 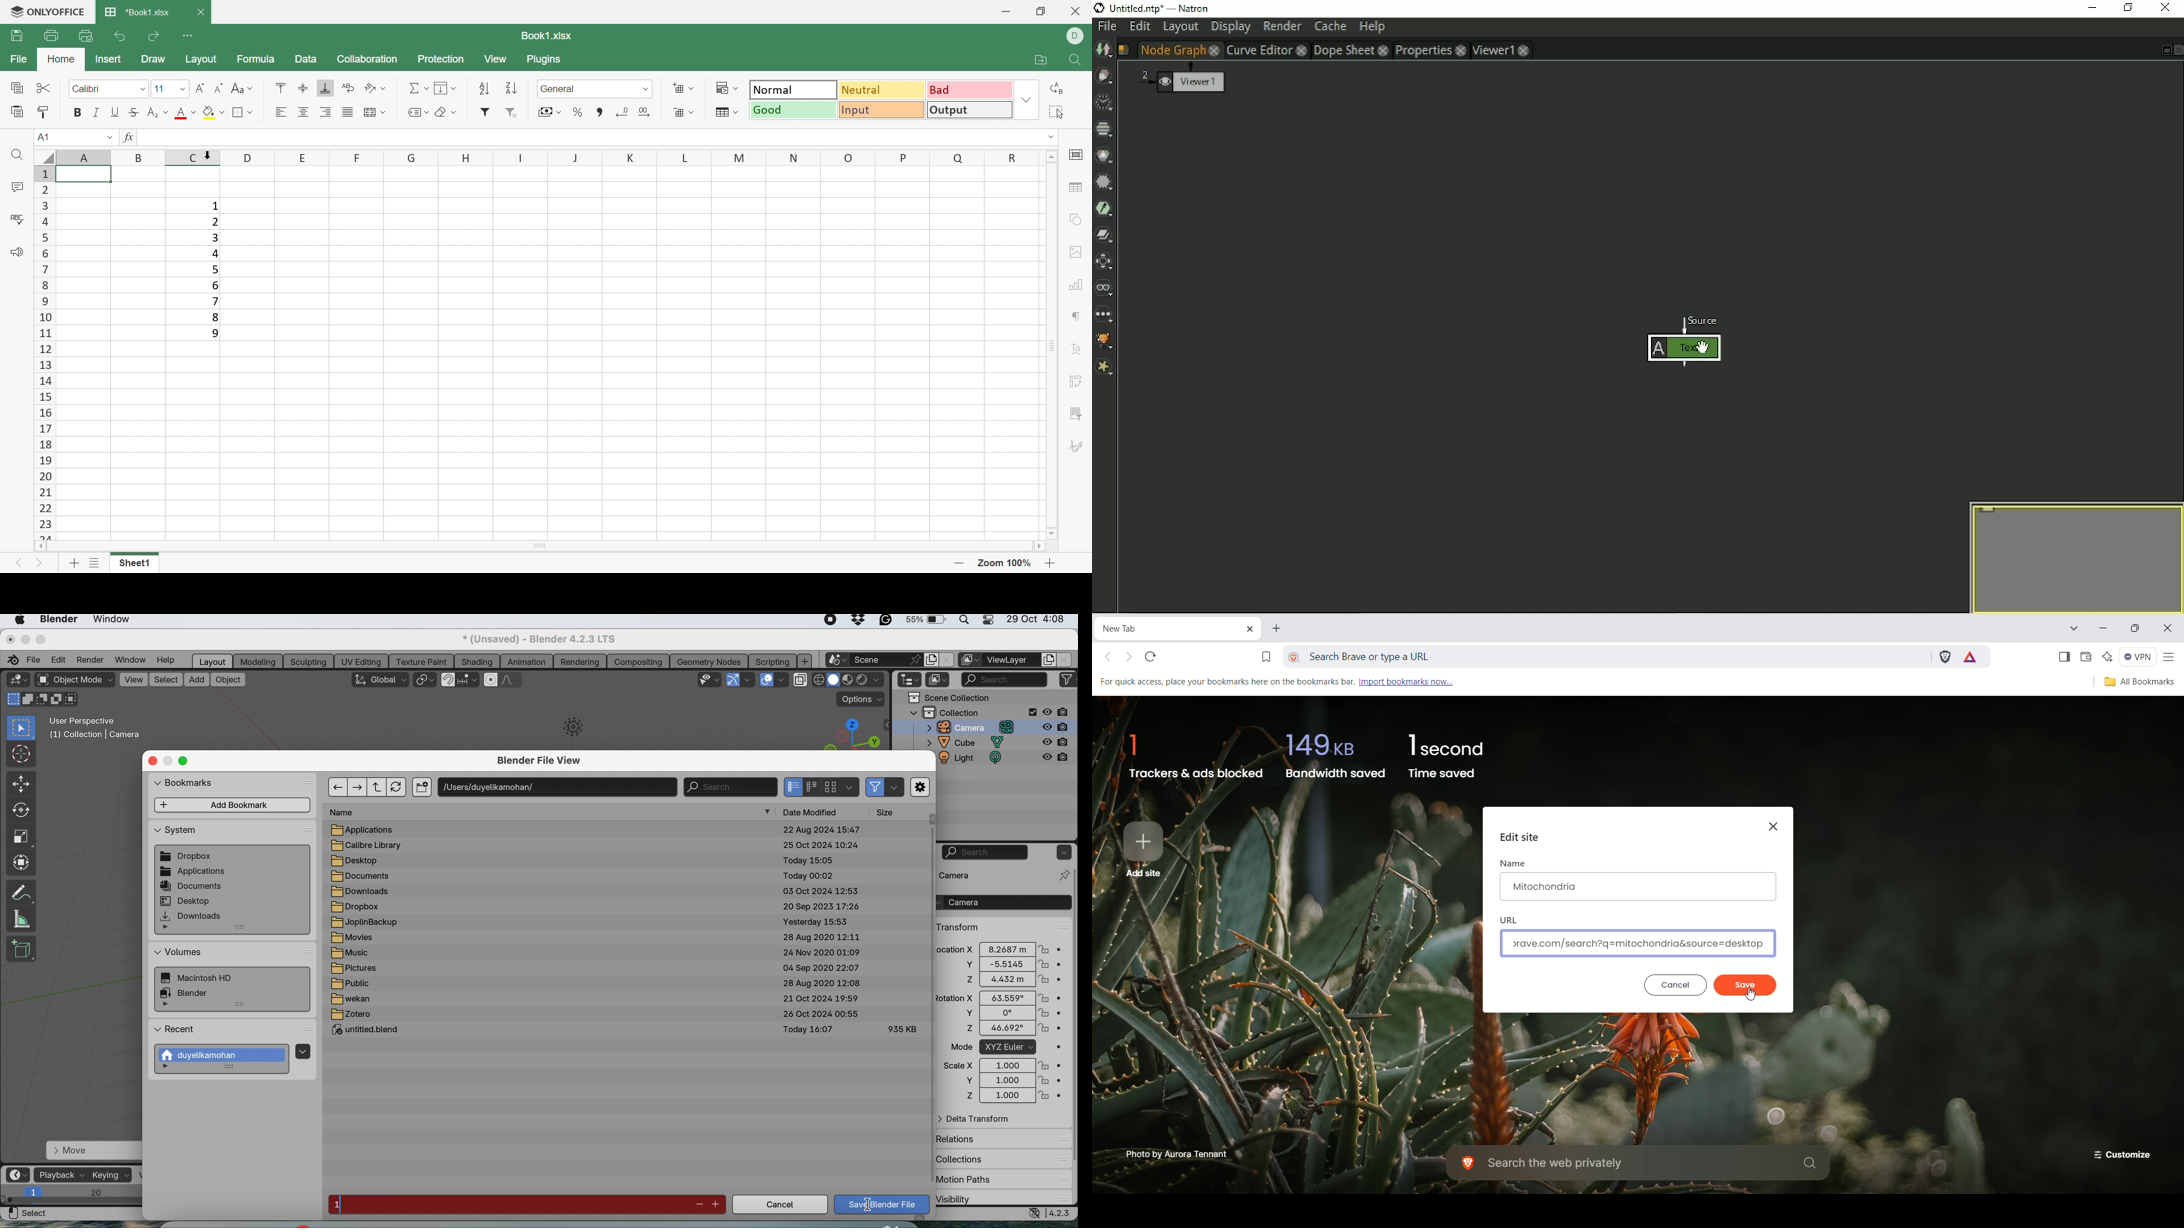 What do you see at coordinates (1057, 726) in the screenshot?
I see `disable in render` at bounding box center [1057, 726].